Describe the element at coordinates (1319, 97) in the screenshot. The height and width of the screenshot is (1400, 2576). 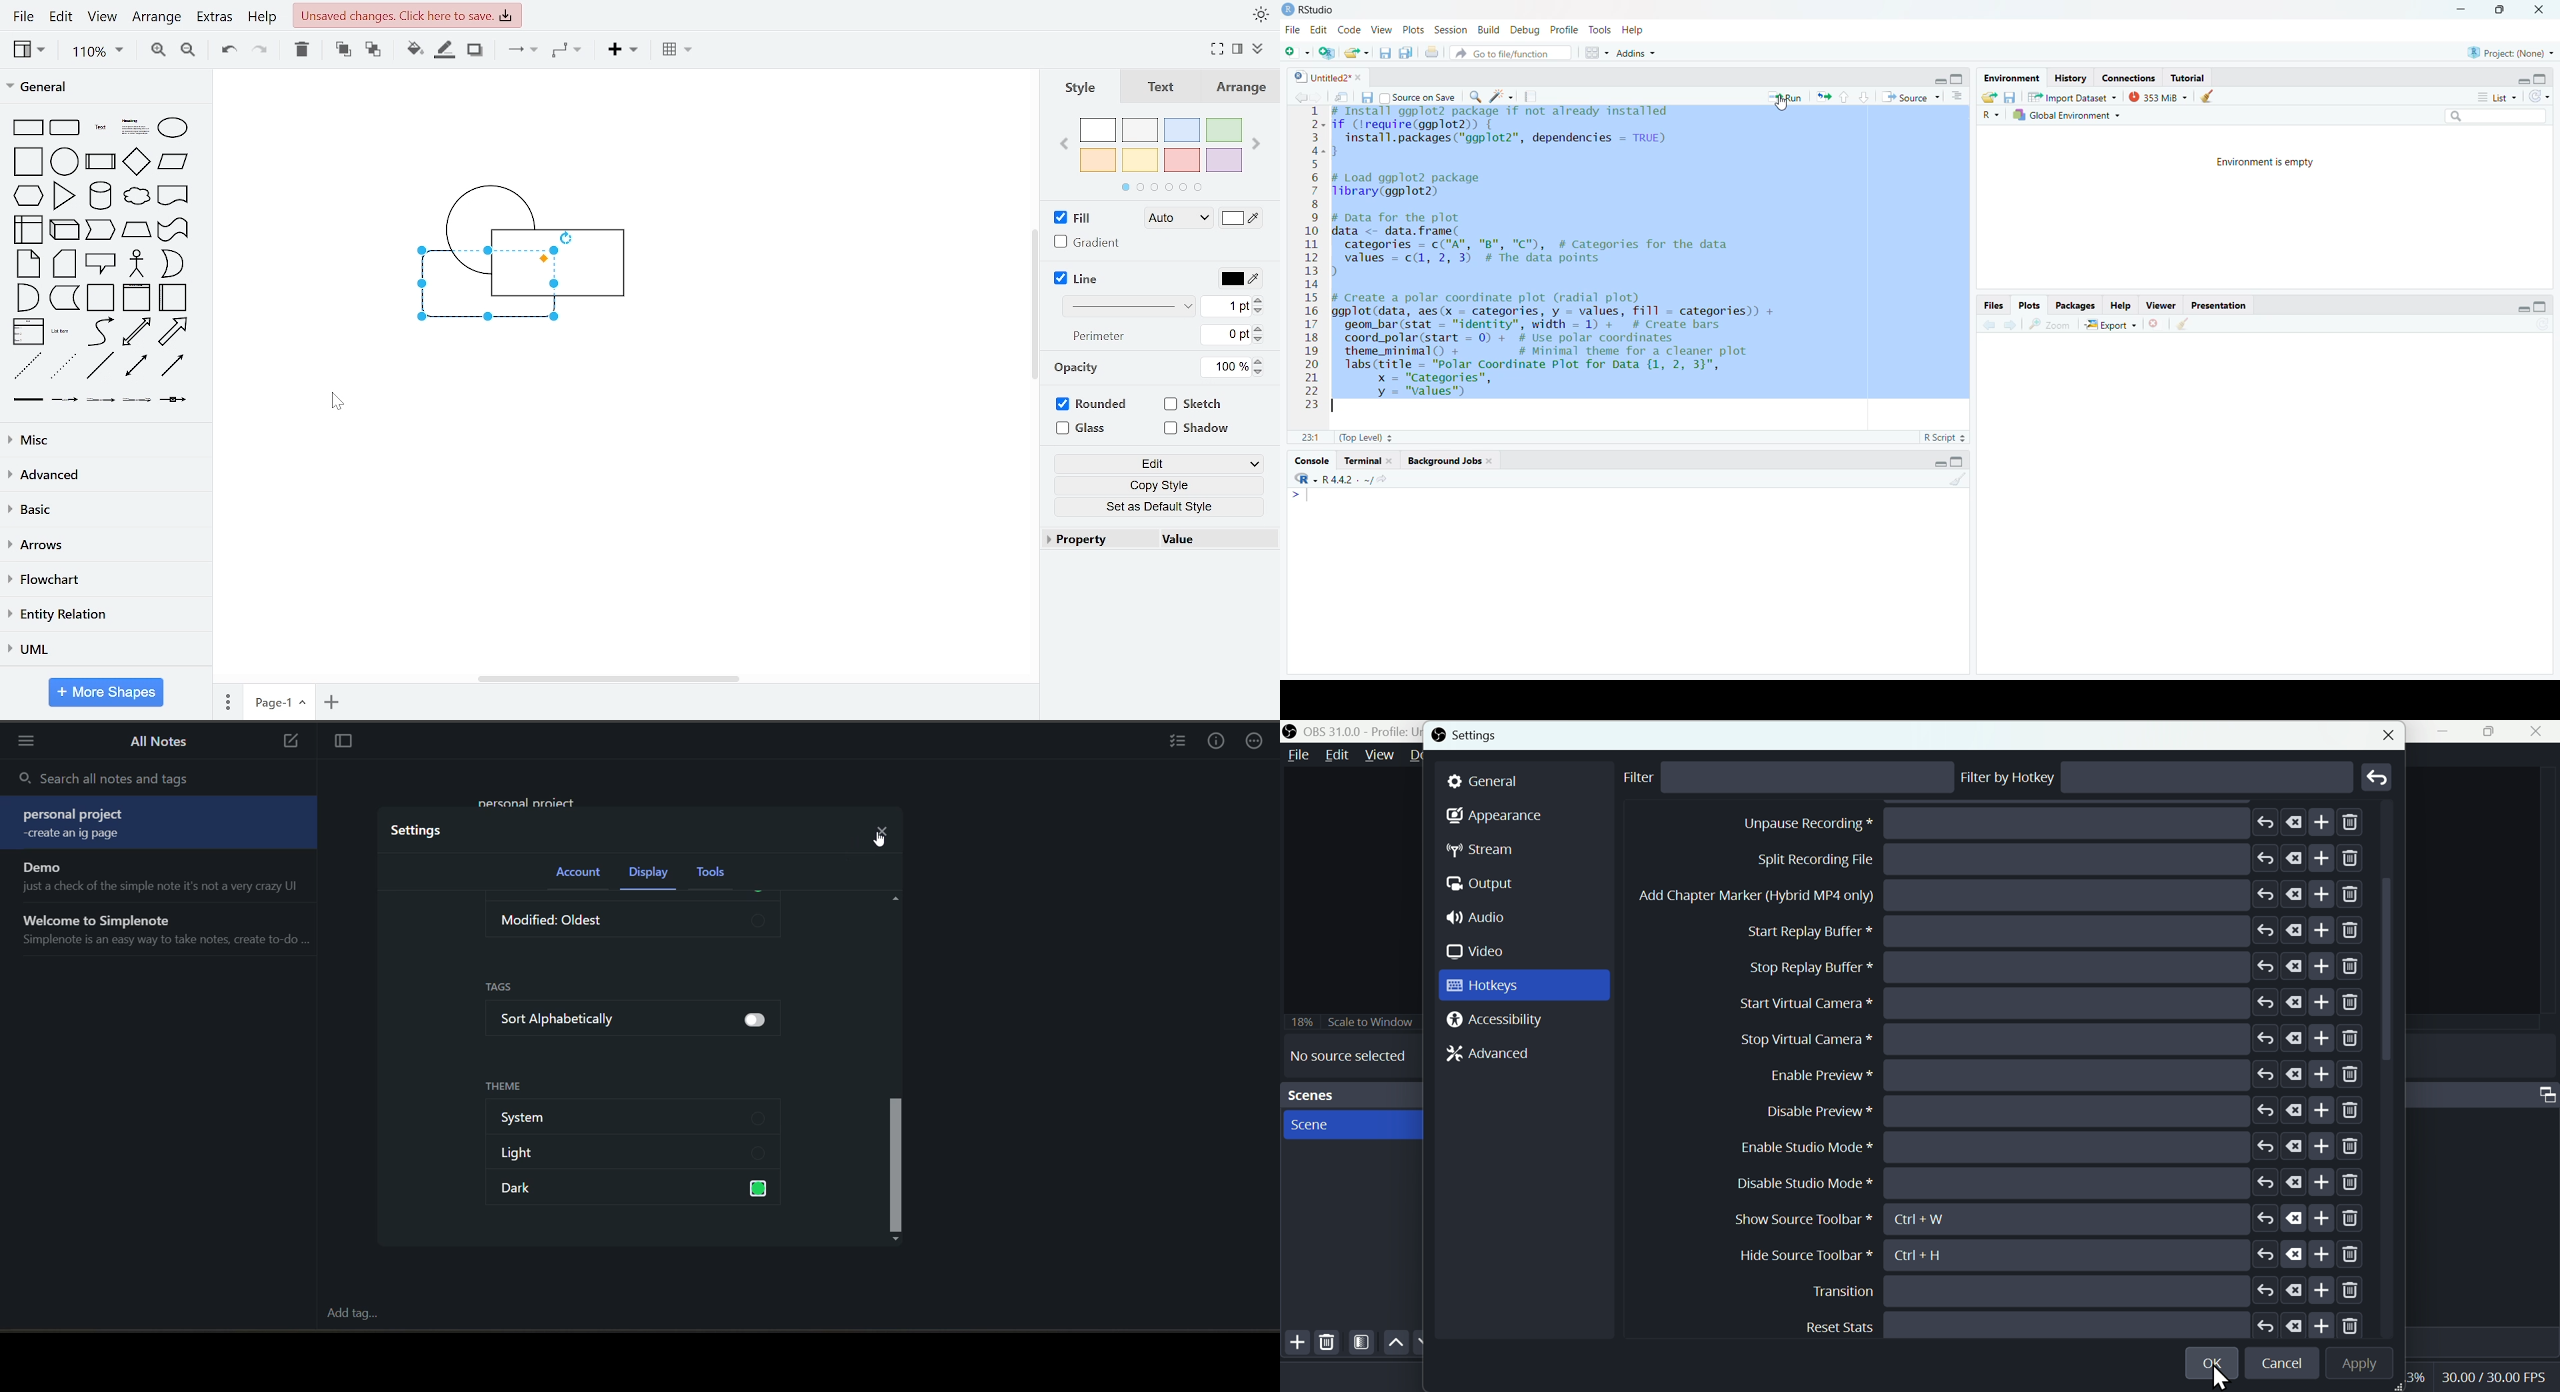
I see `go back to the next source location` at that location.